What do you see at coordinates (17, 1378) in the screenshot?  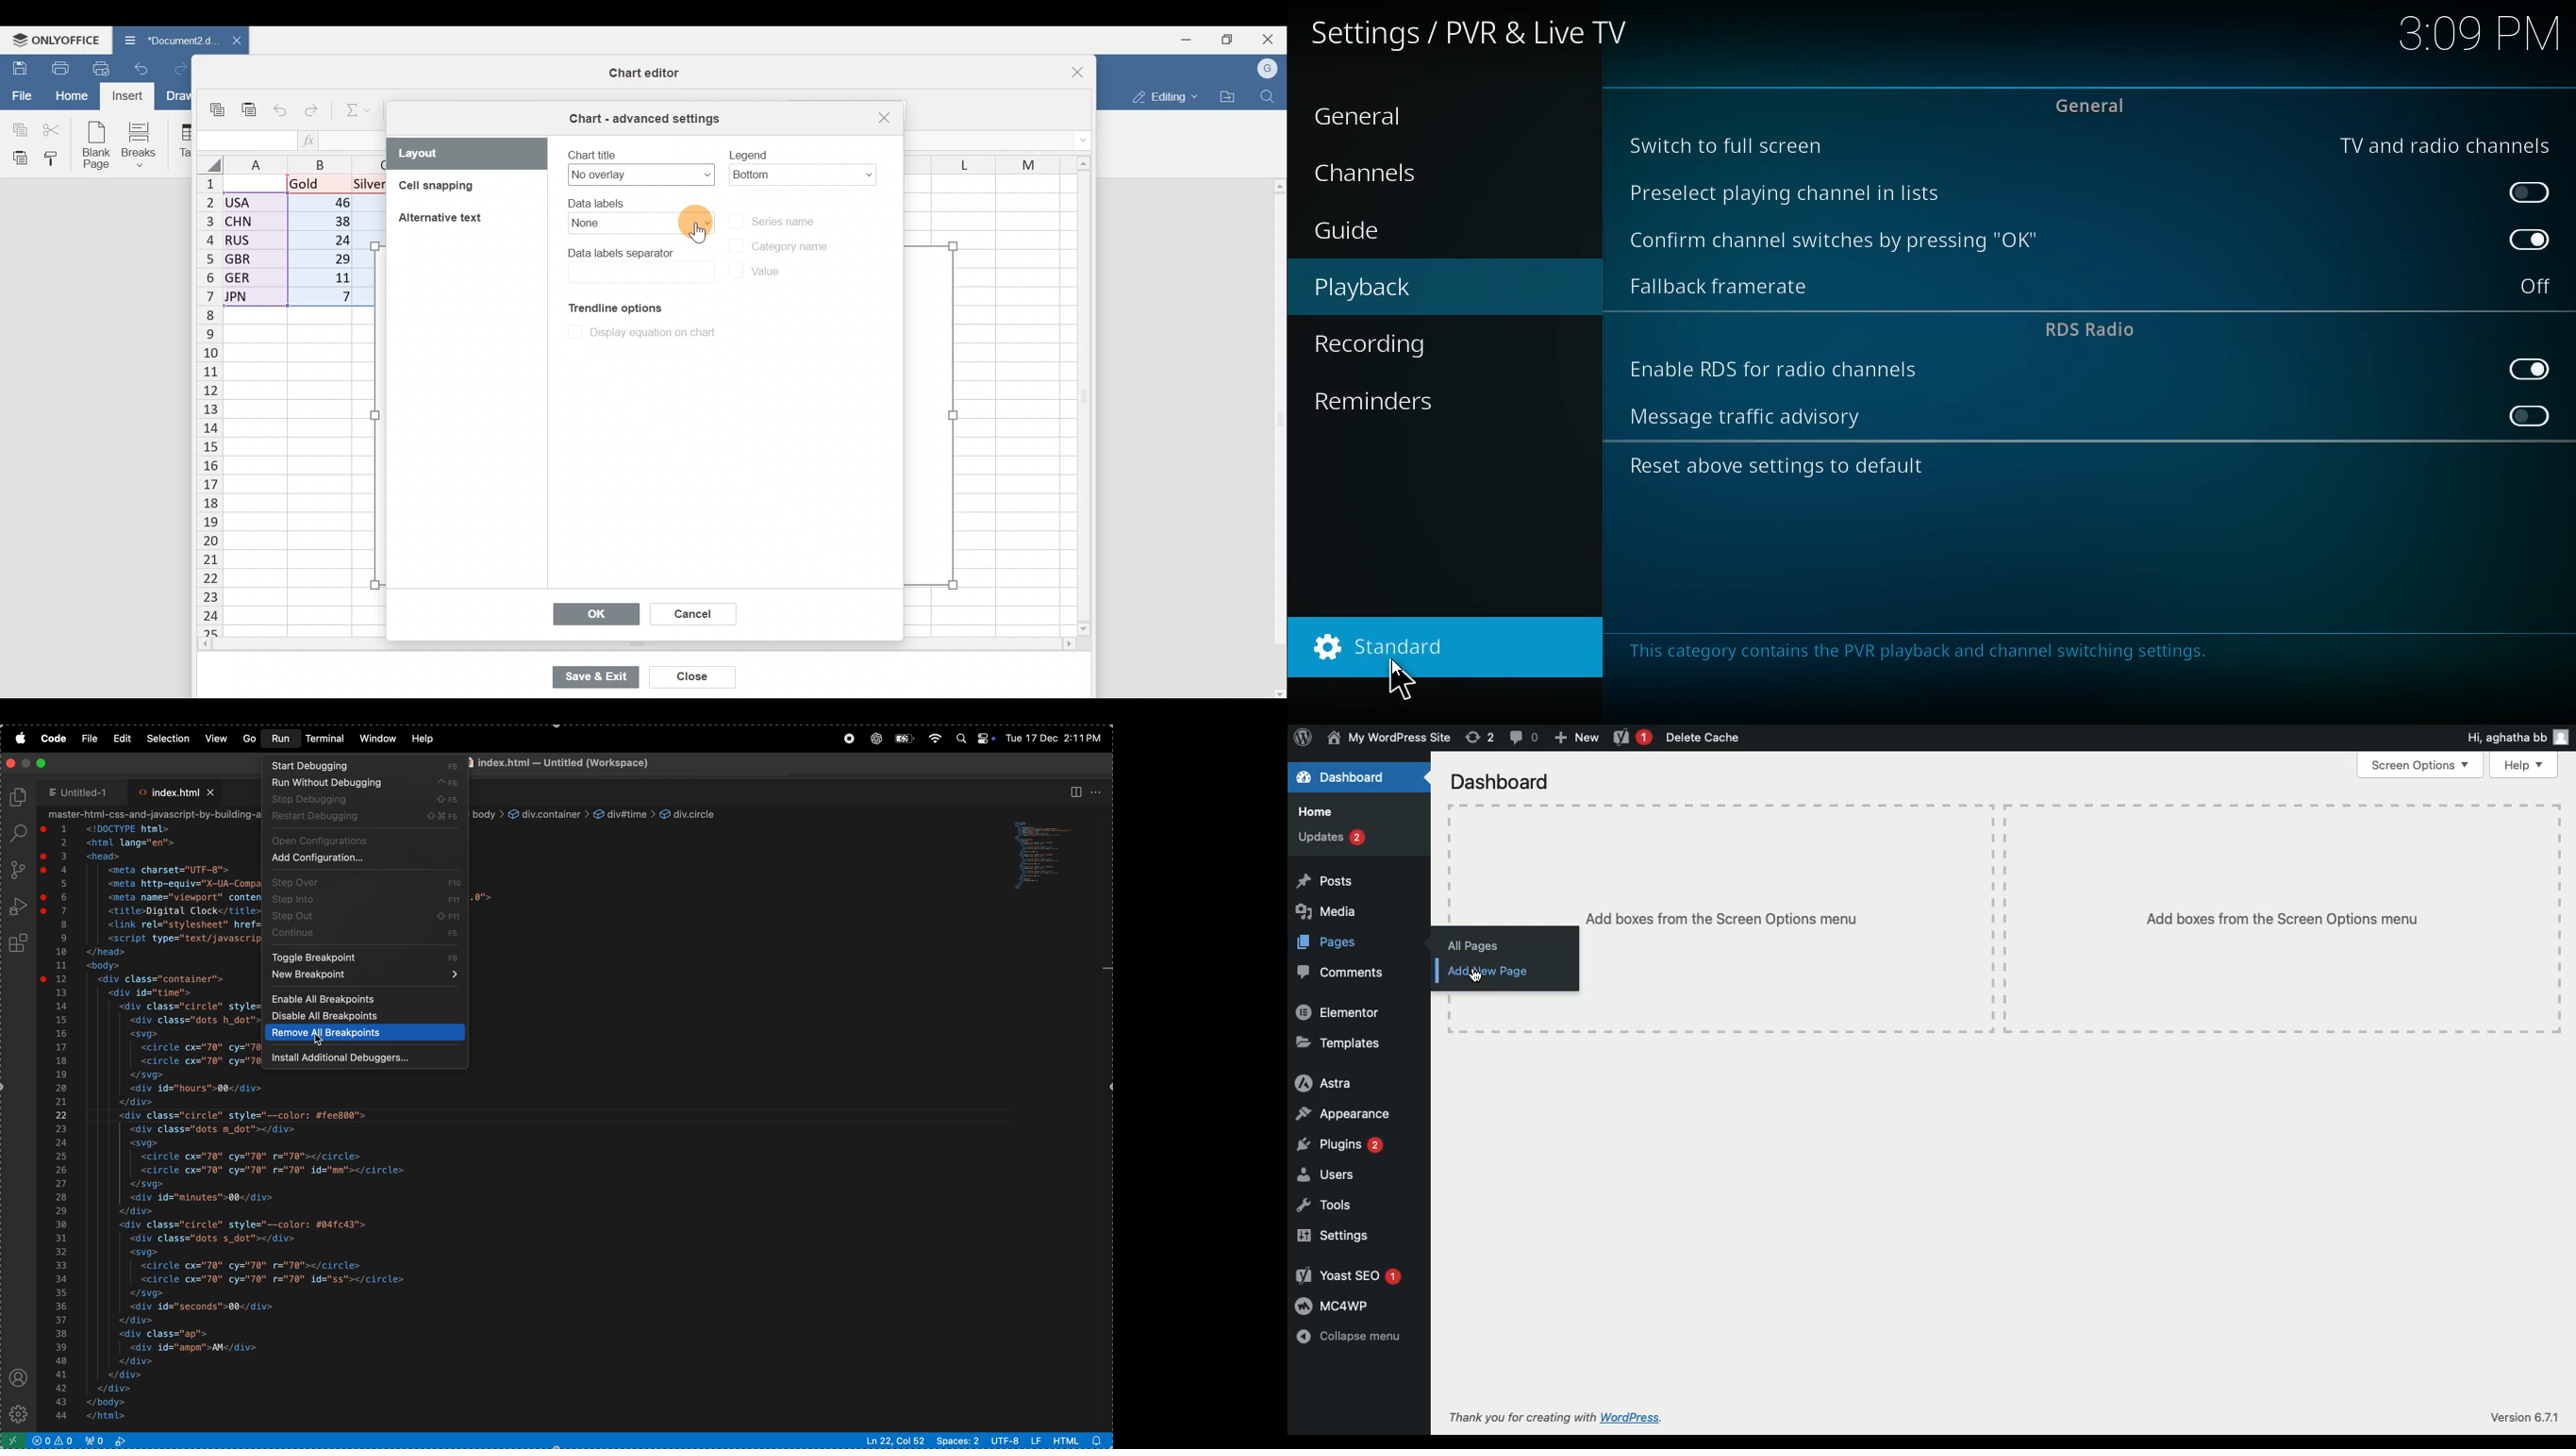 I see `profile` at bounding box center [17, 1378].